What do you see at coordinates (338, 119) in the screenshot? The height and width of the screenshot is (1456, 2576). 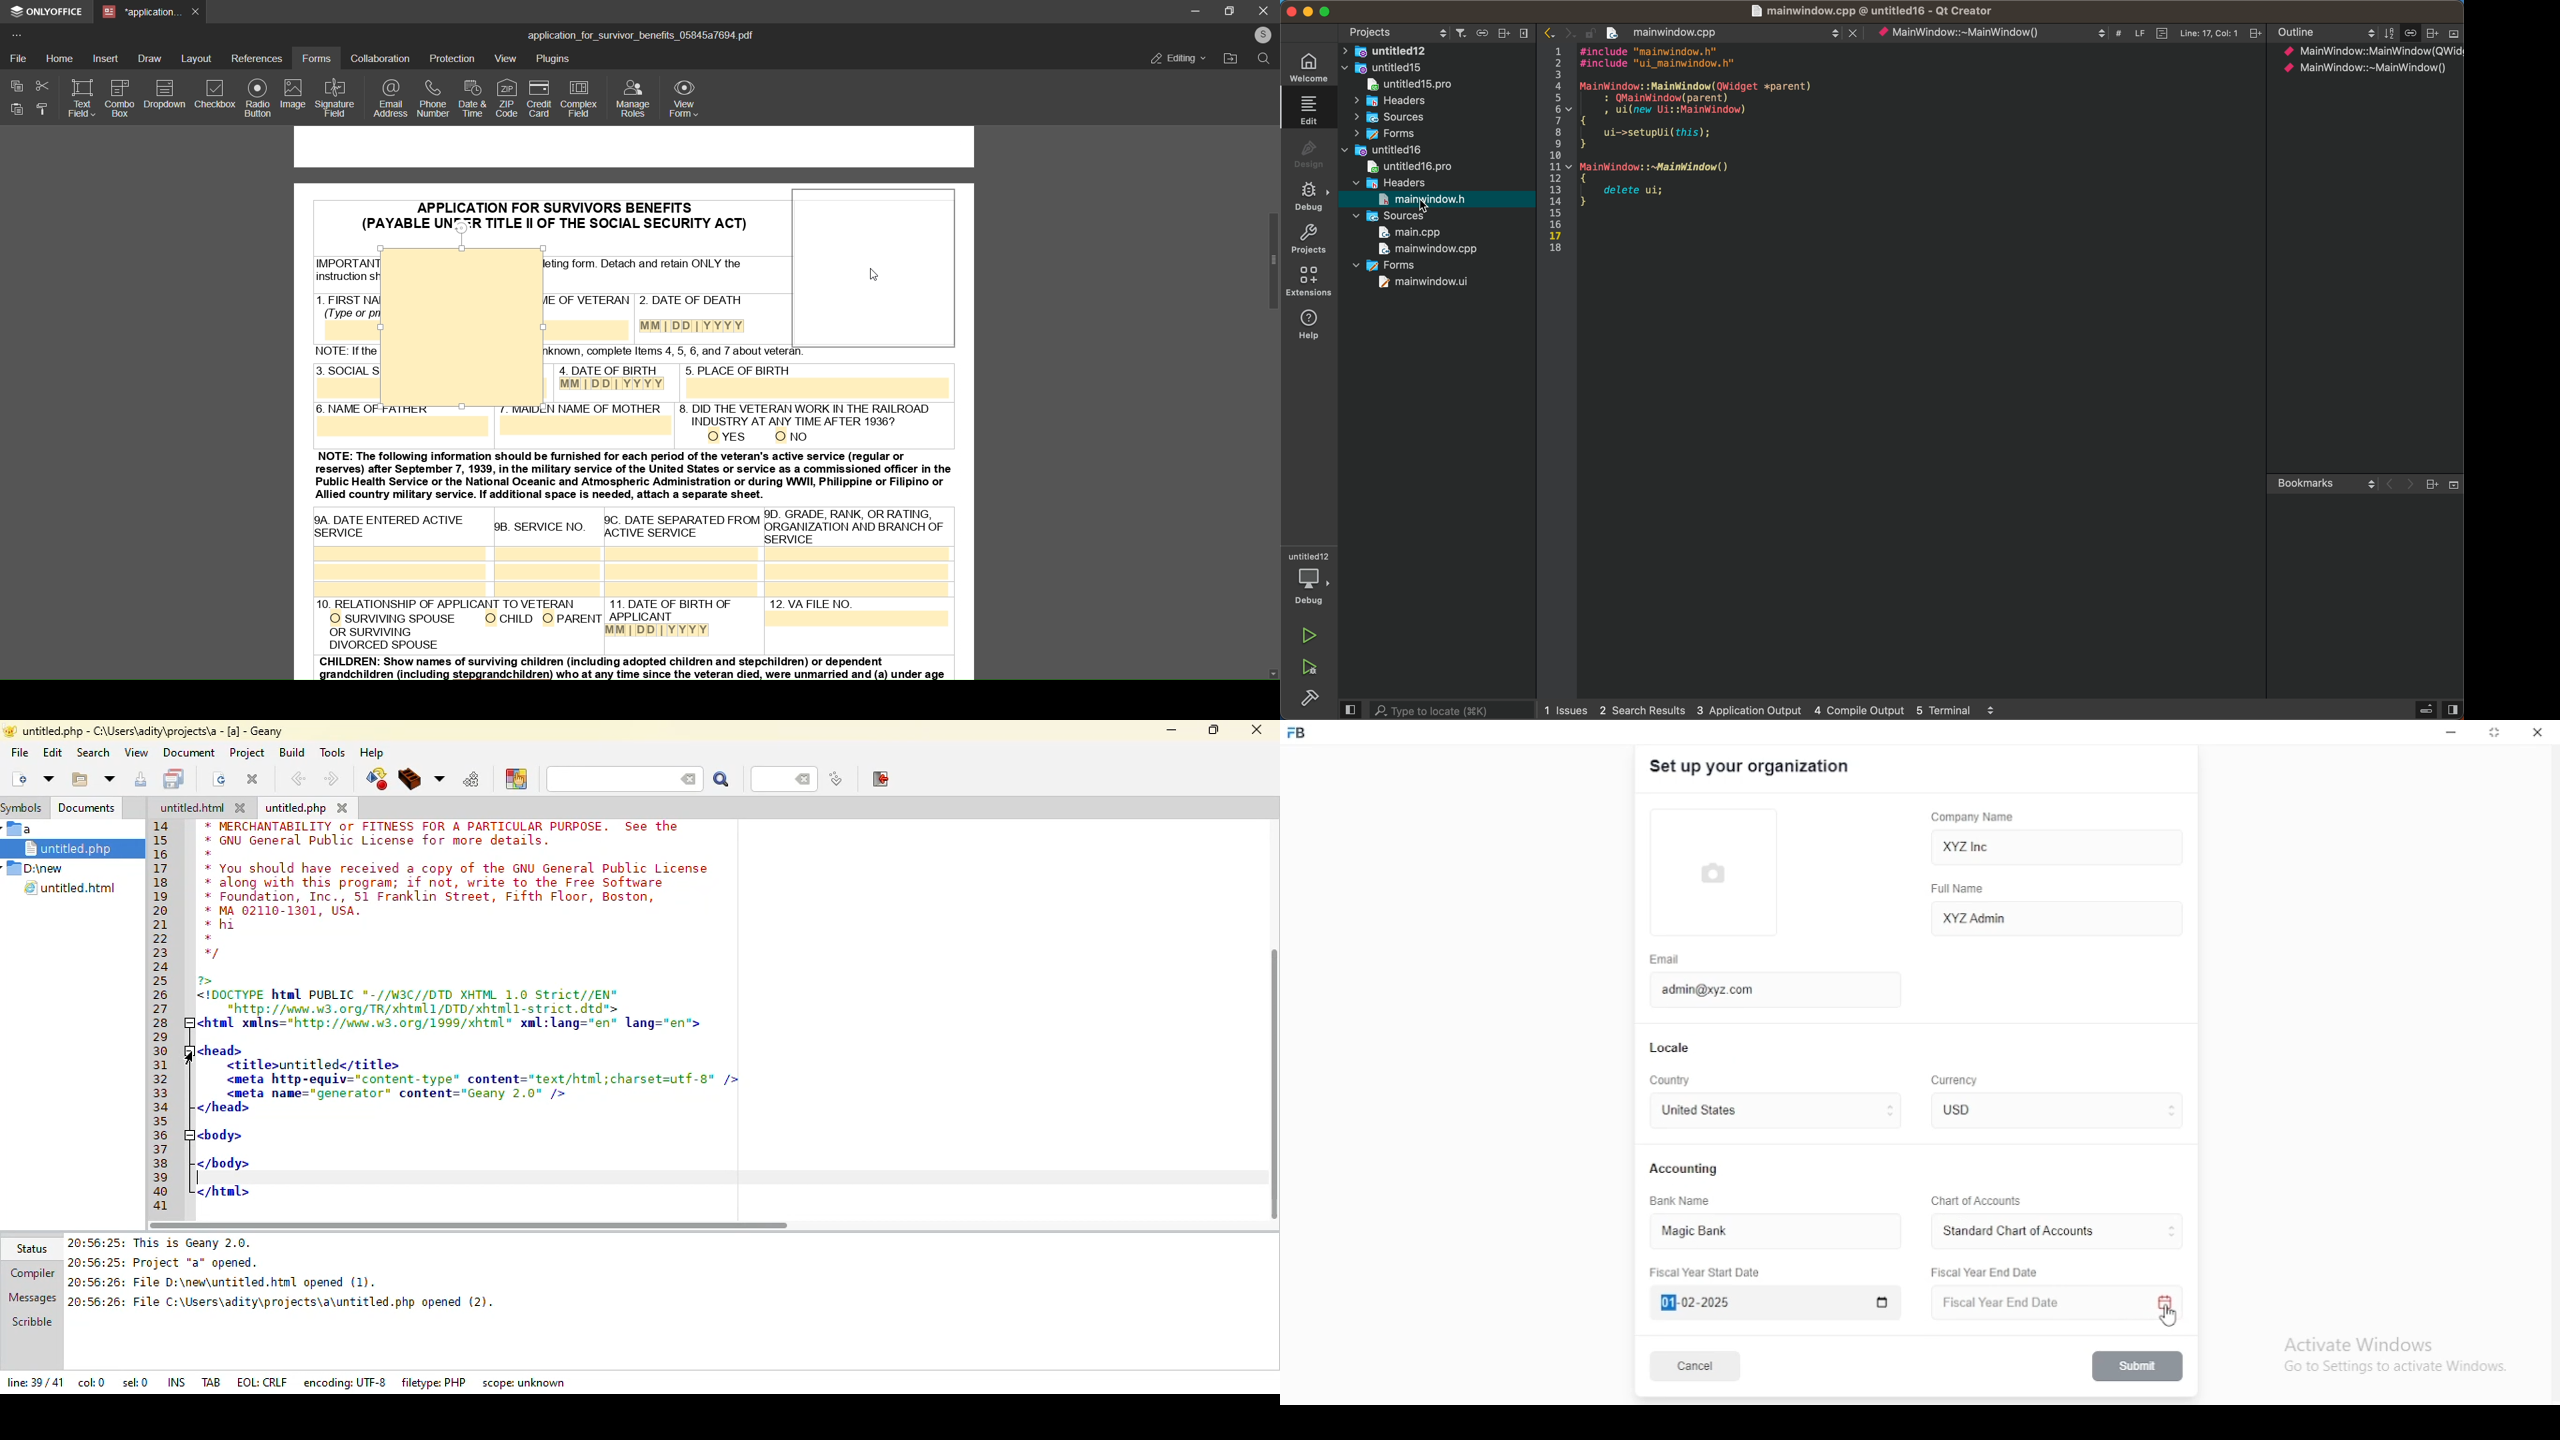 I see `insert image` at bounding box center [338, 119].